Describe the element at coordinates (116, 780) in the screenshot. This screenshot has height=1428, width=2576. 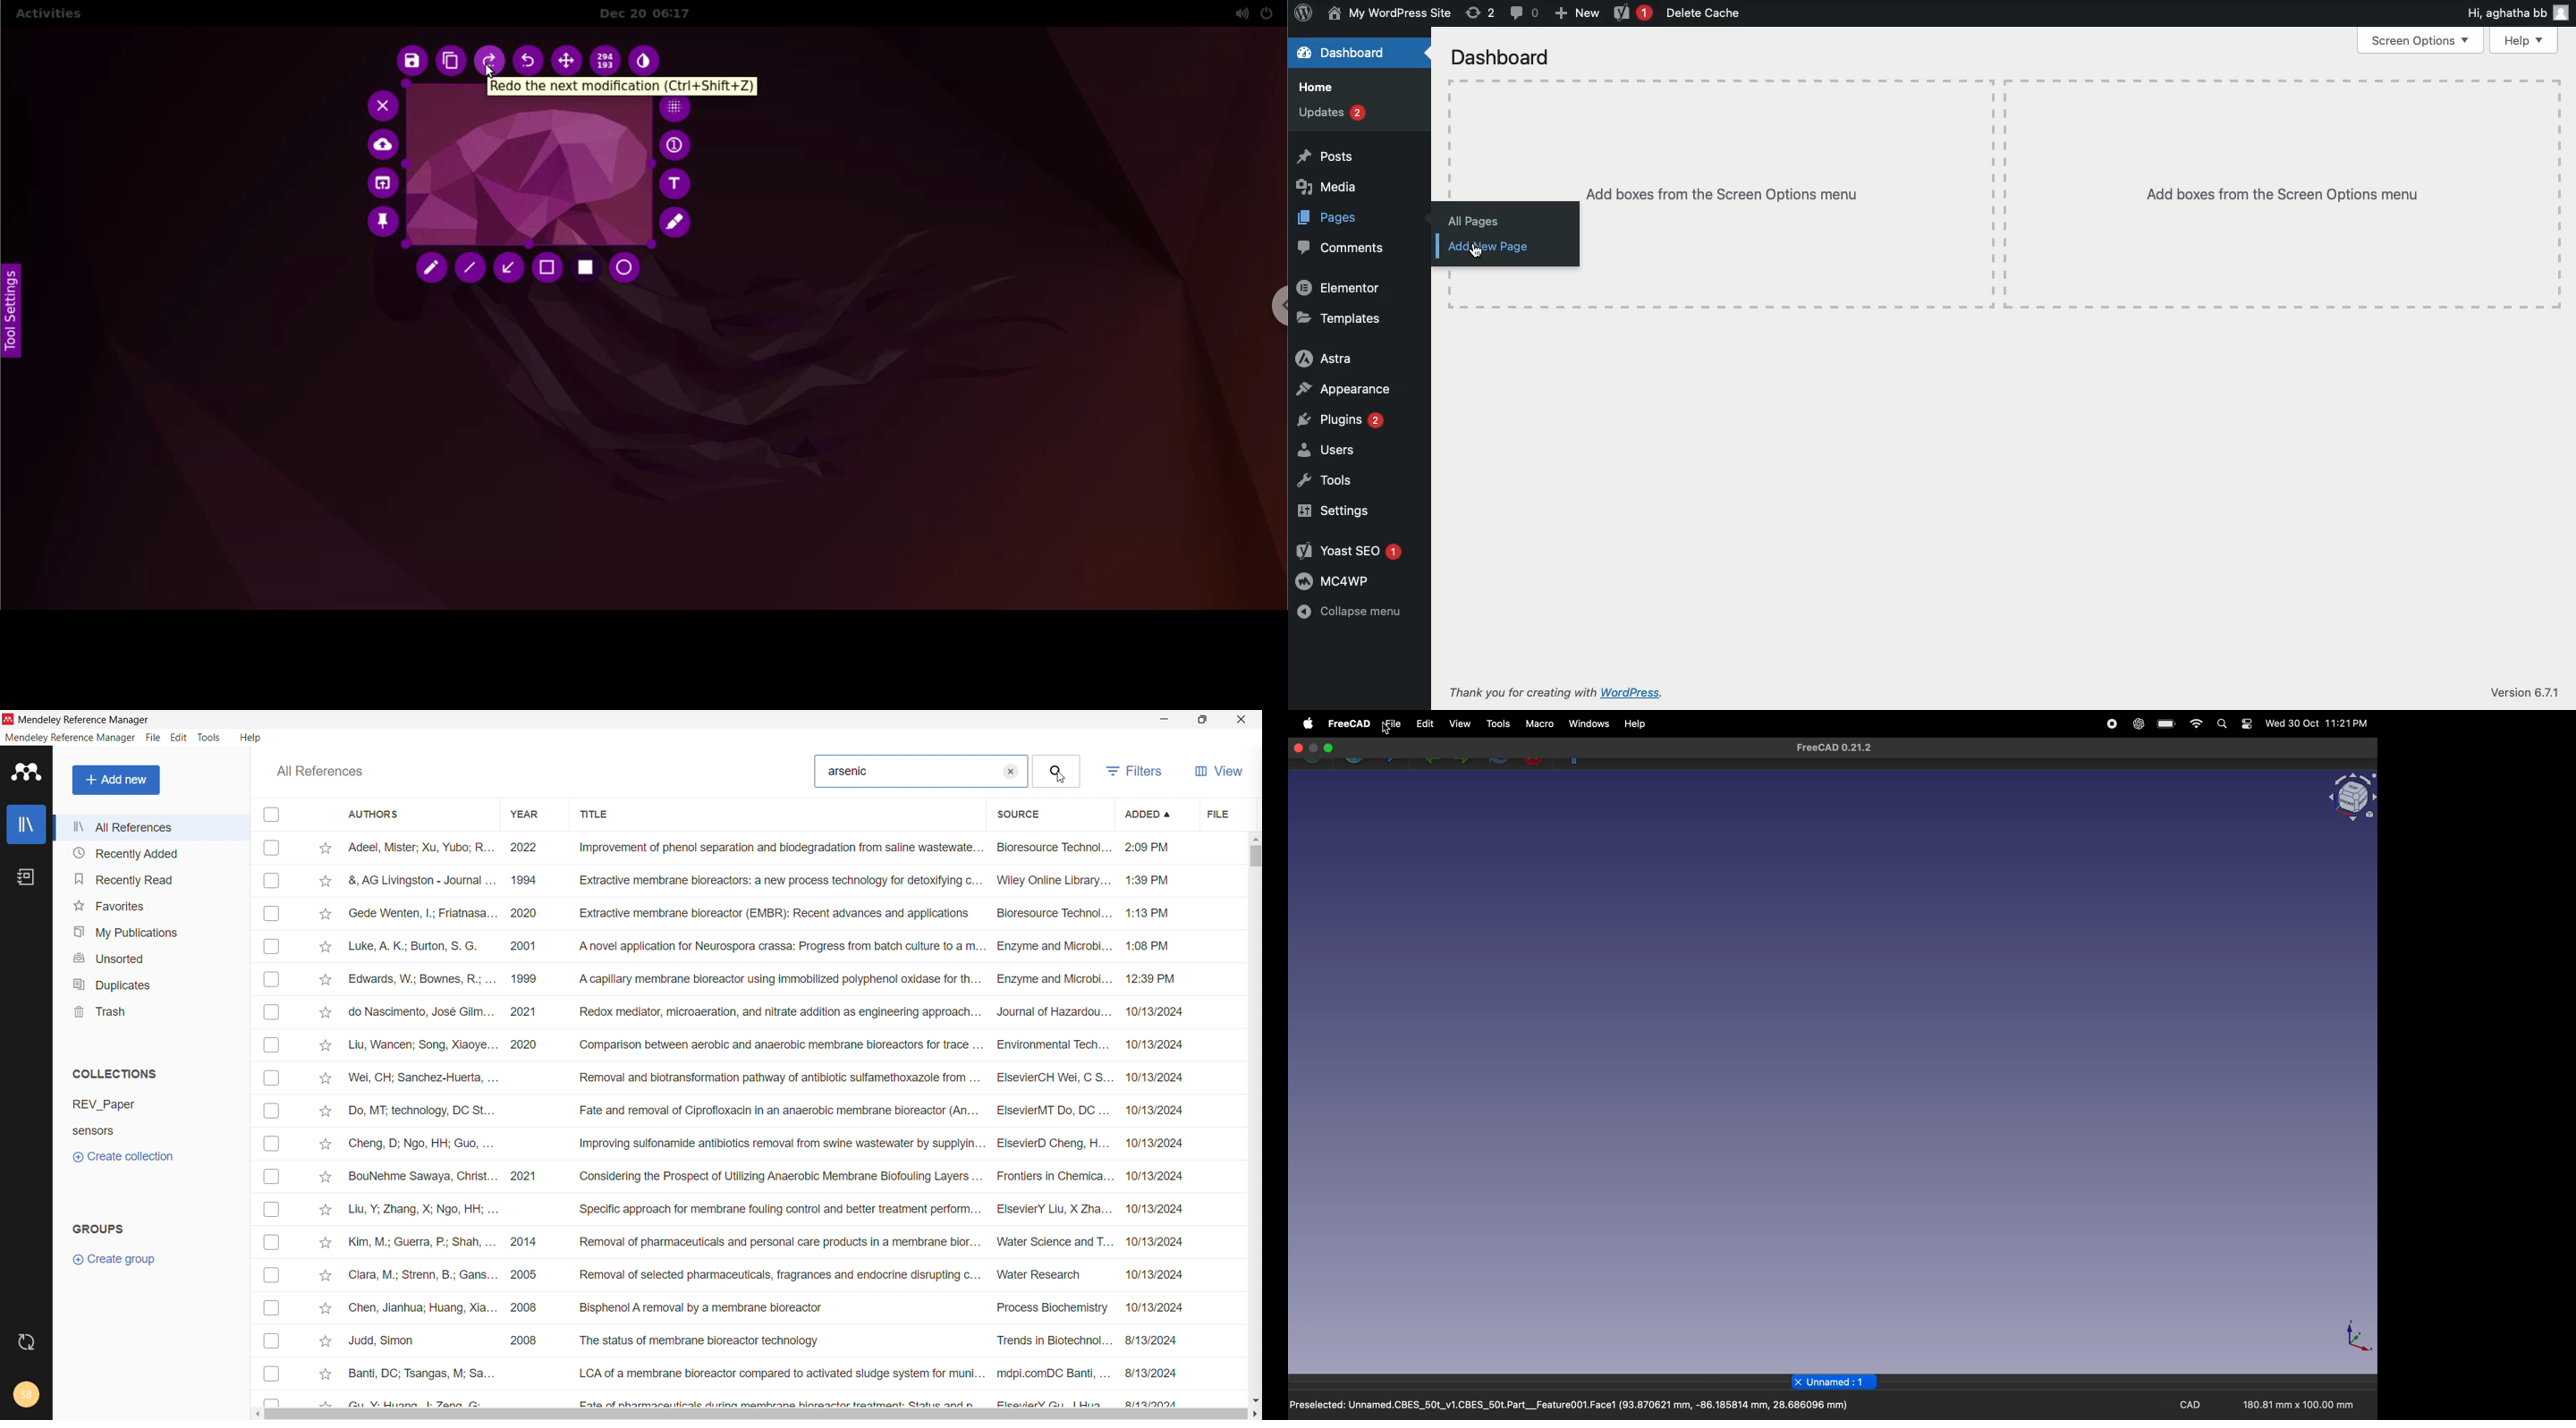
I see `add new` at that location.